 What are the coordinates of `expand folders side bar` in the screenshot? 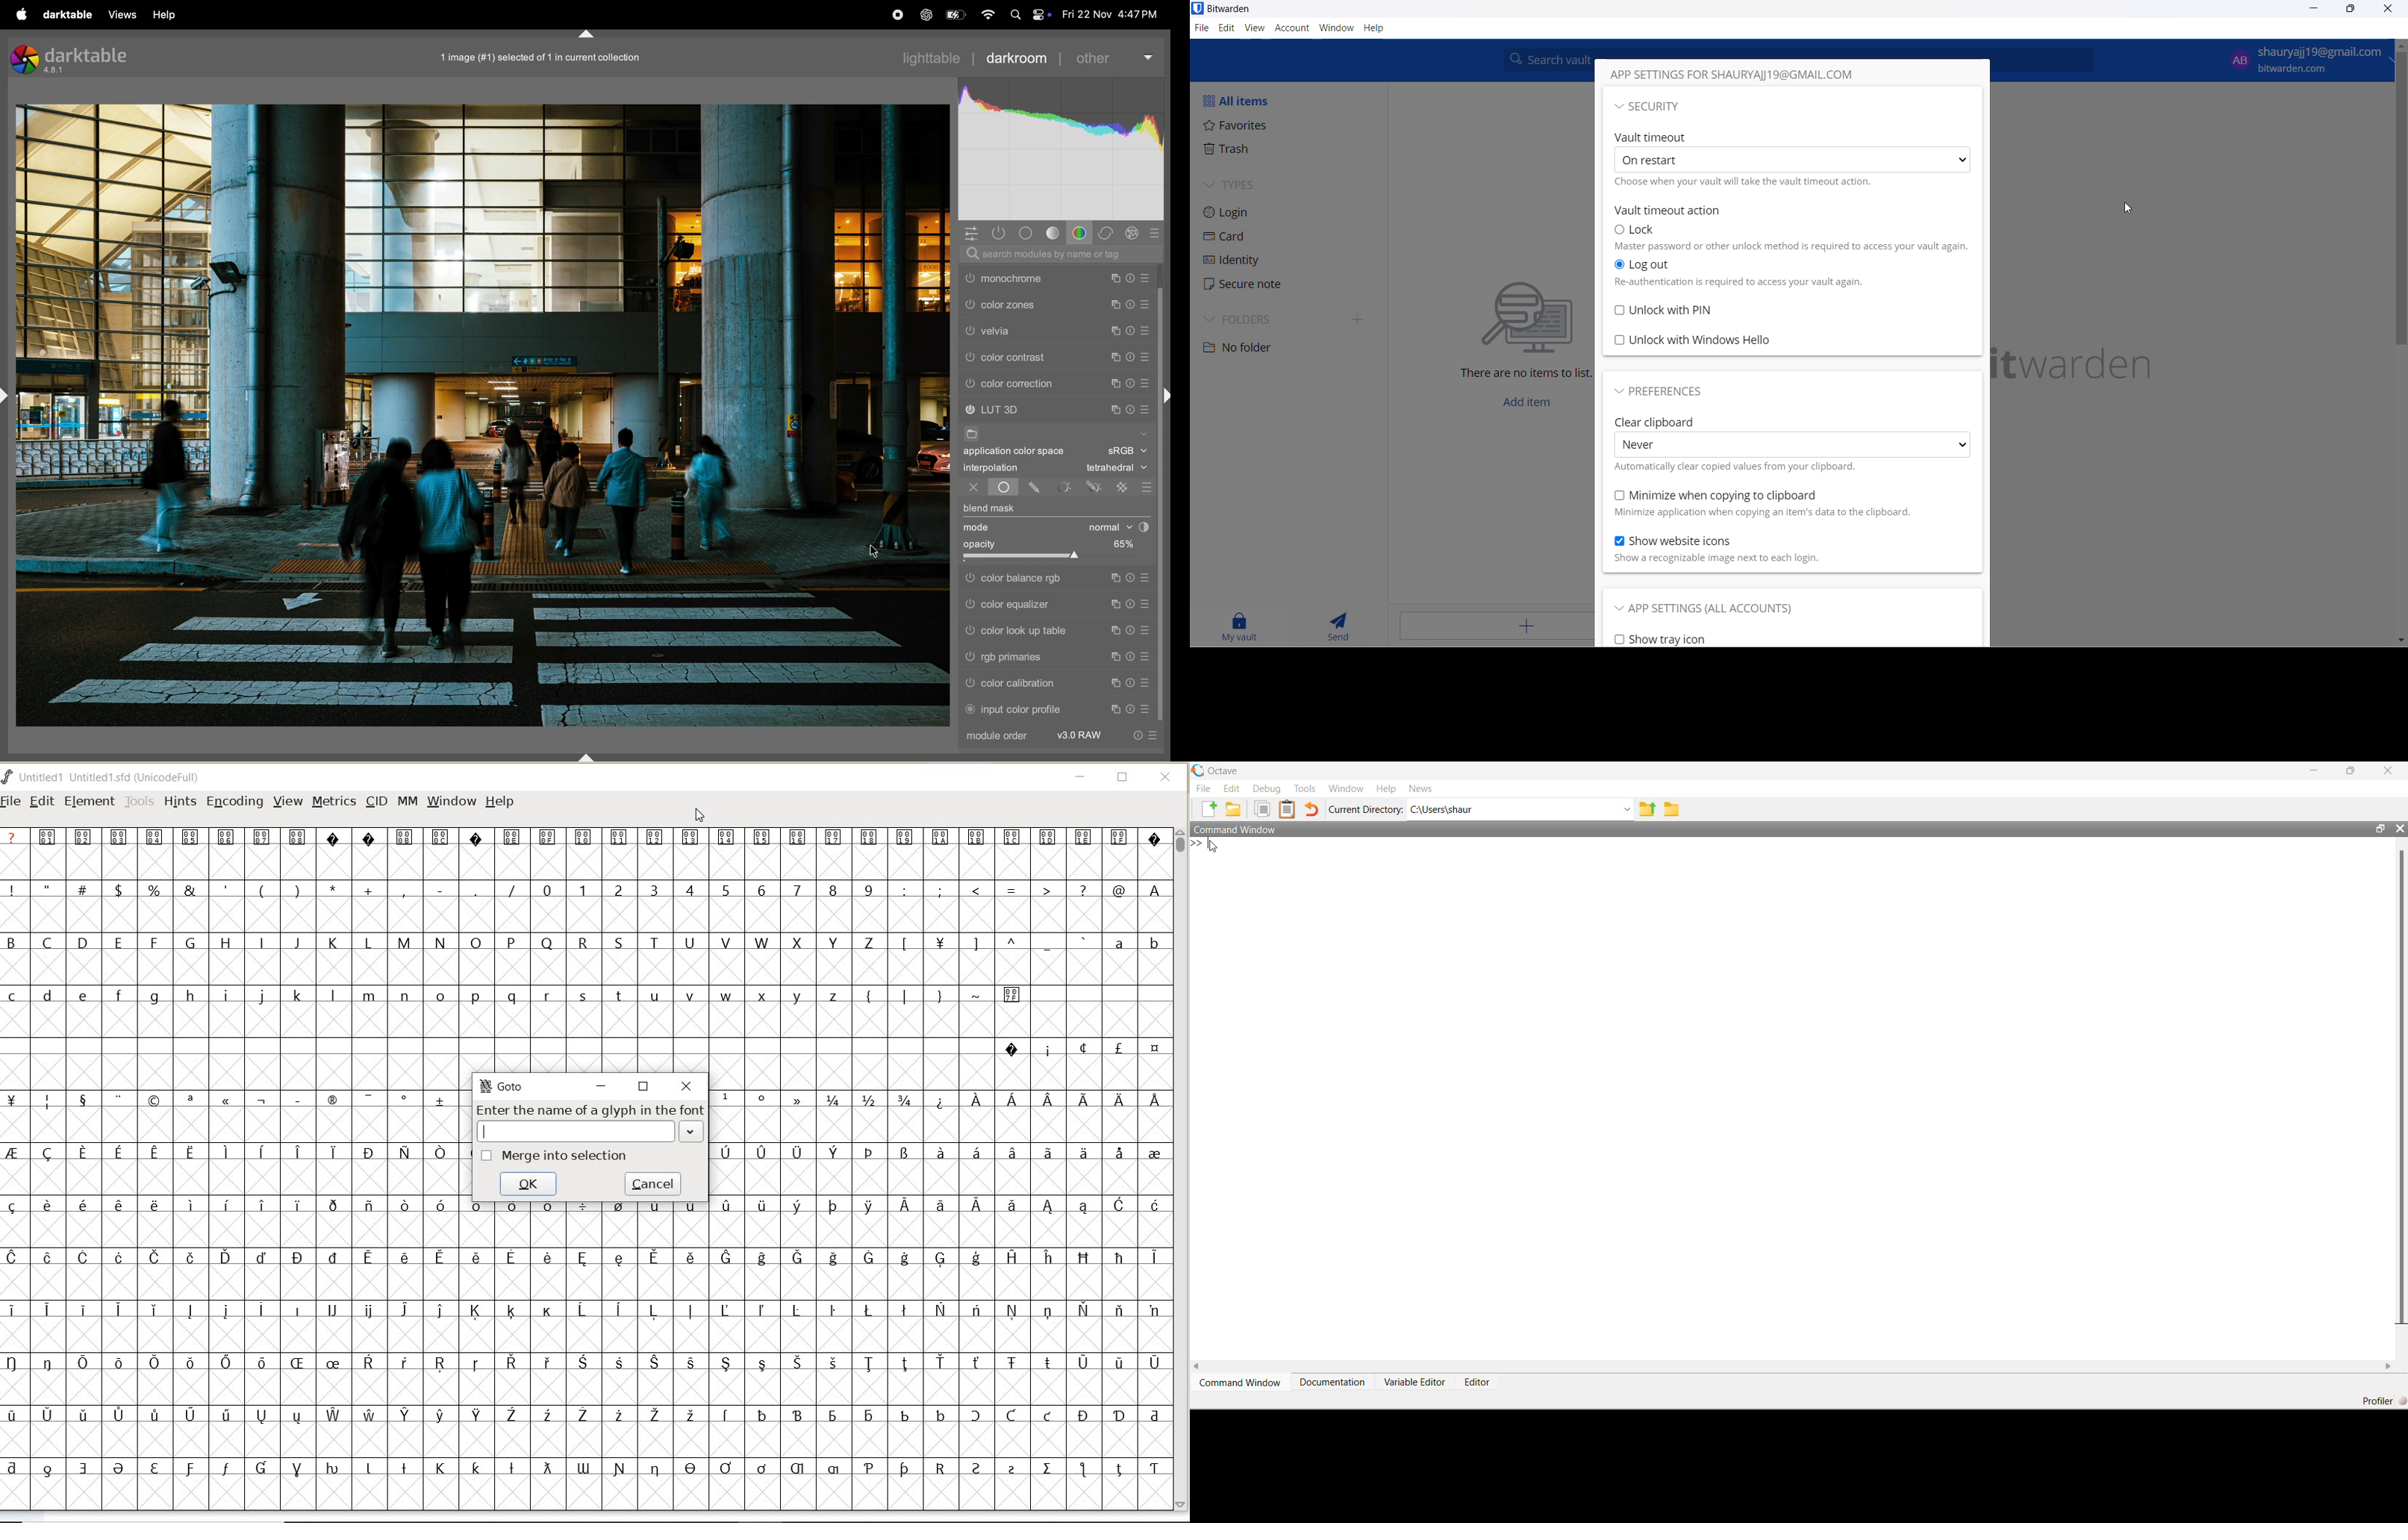 It's located at (1359, 322).